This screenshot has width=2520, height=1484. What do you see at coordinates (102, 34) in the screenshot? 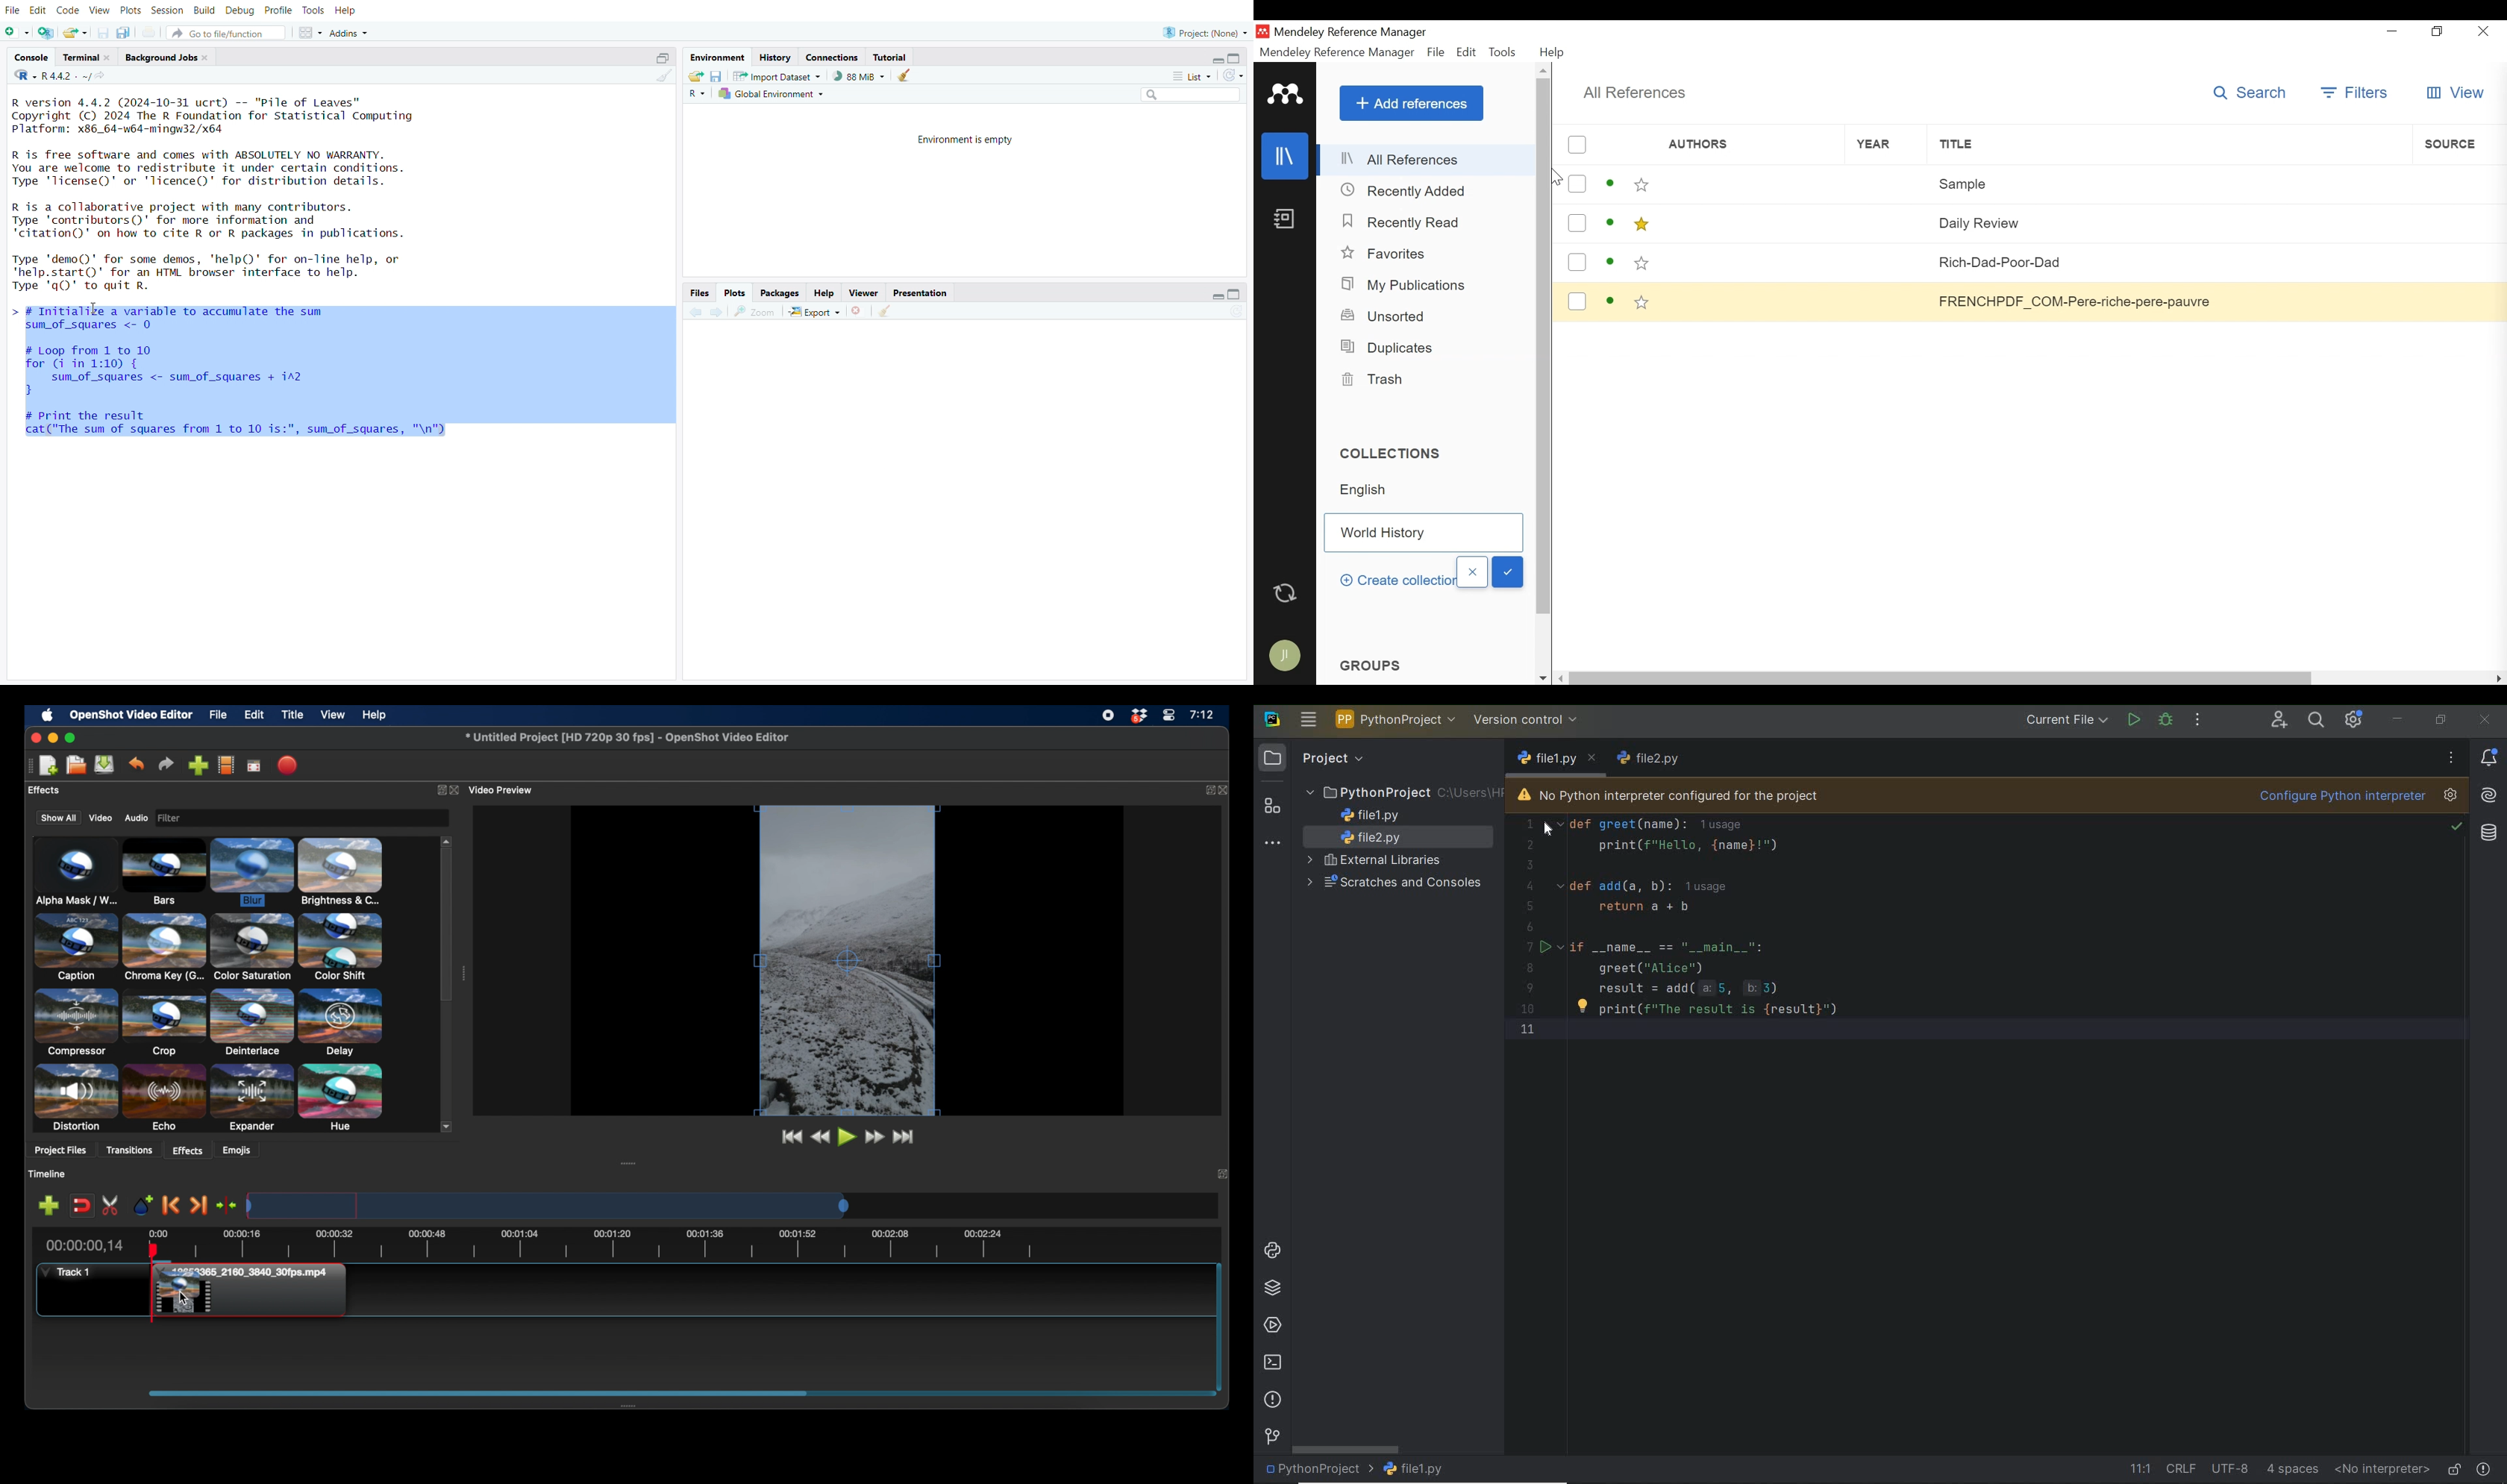
I see `save current document` at bounding box center [102, 34].